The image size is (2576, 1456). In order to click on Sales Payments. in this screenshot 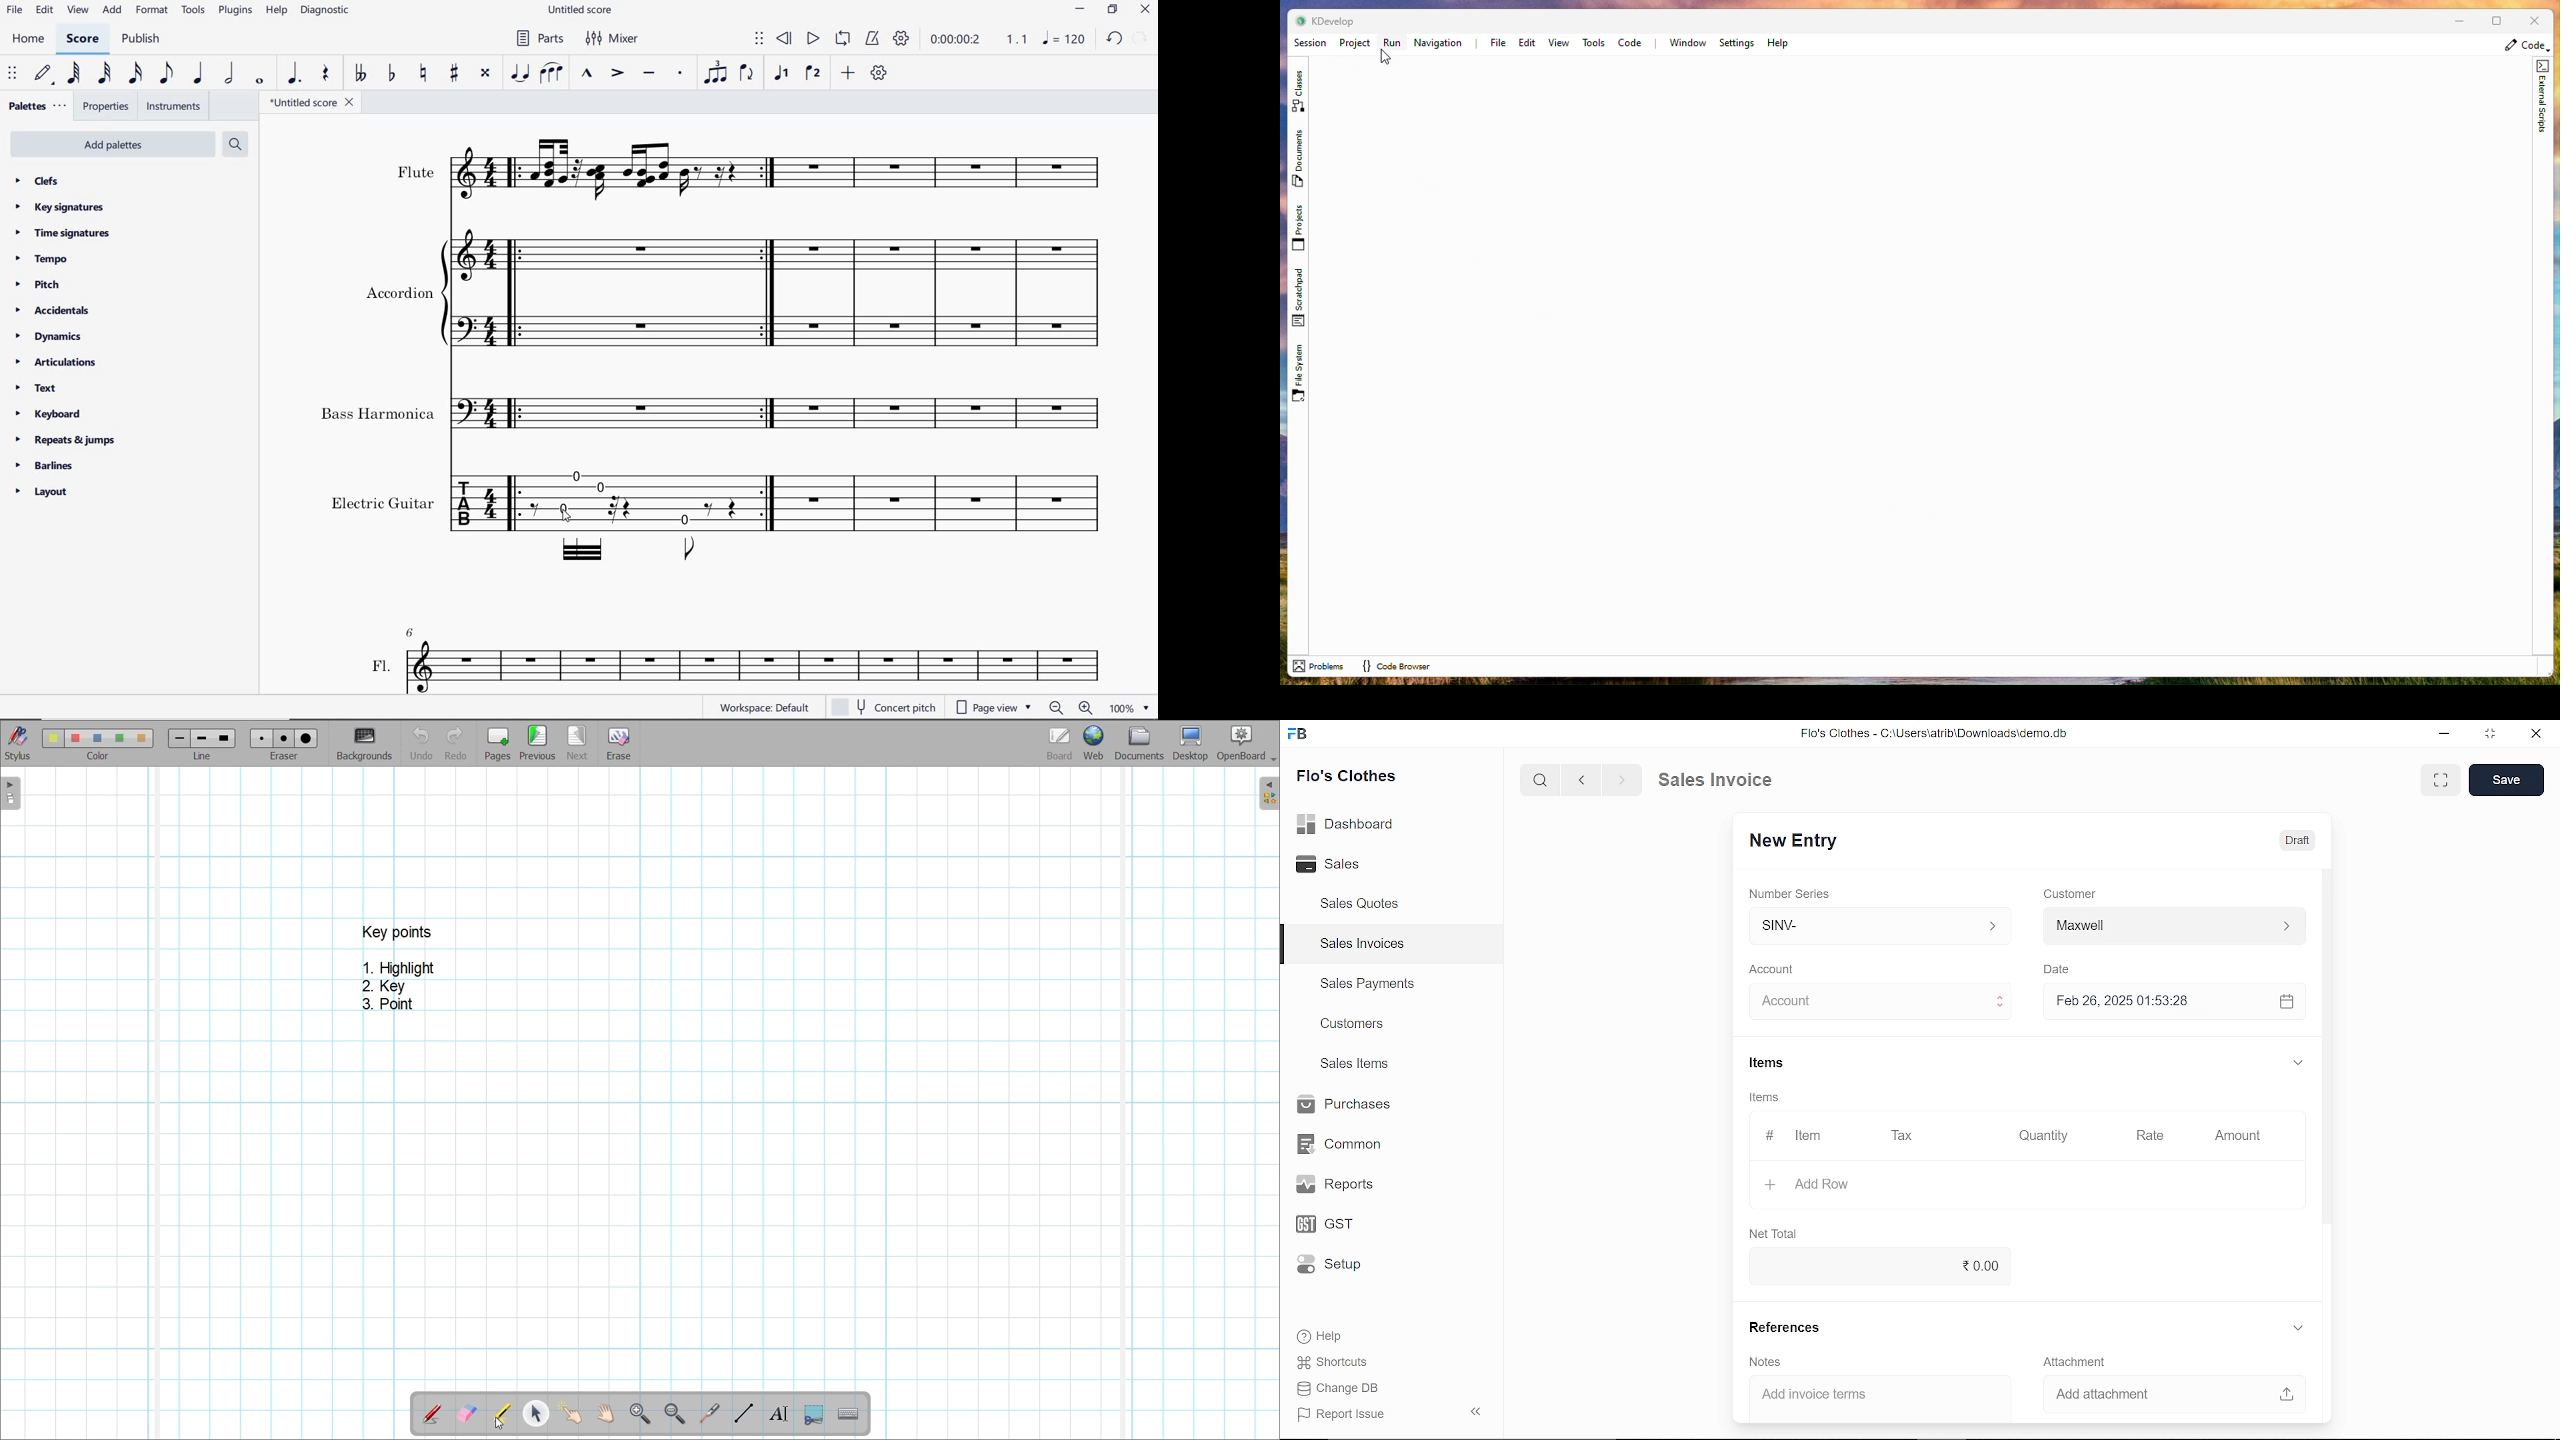, I will do `click(1366, 984)`.